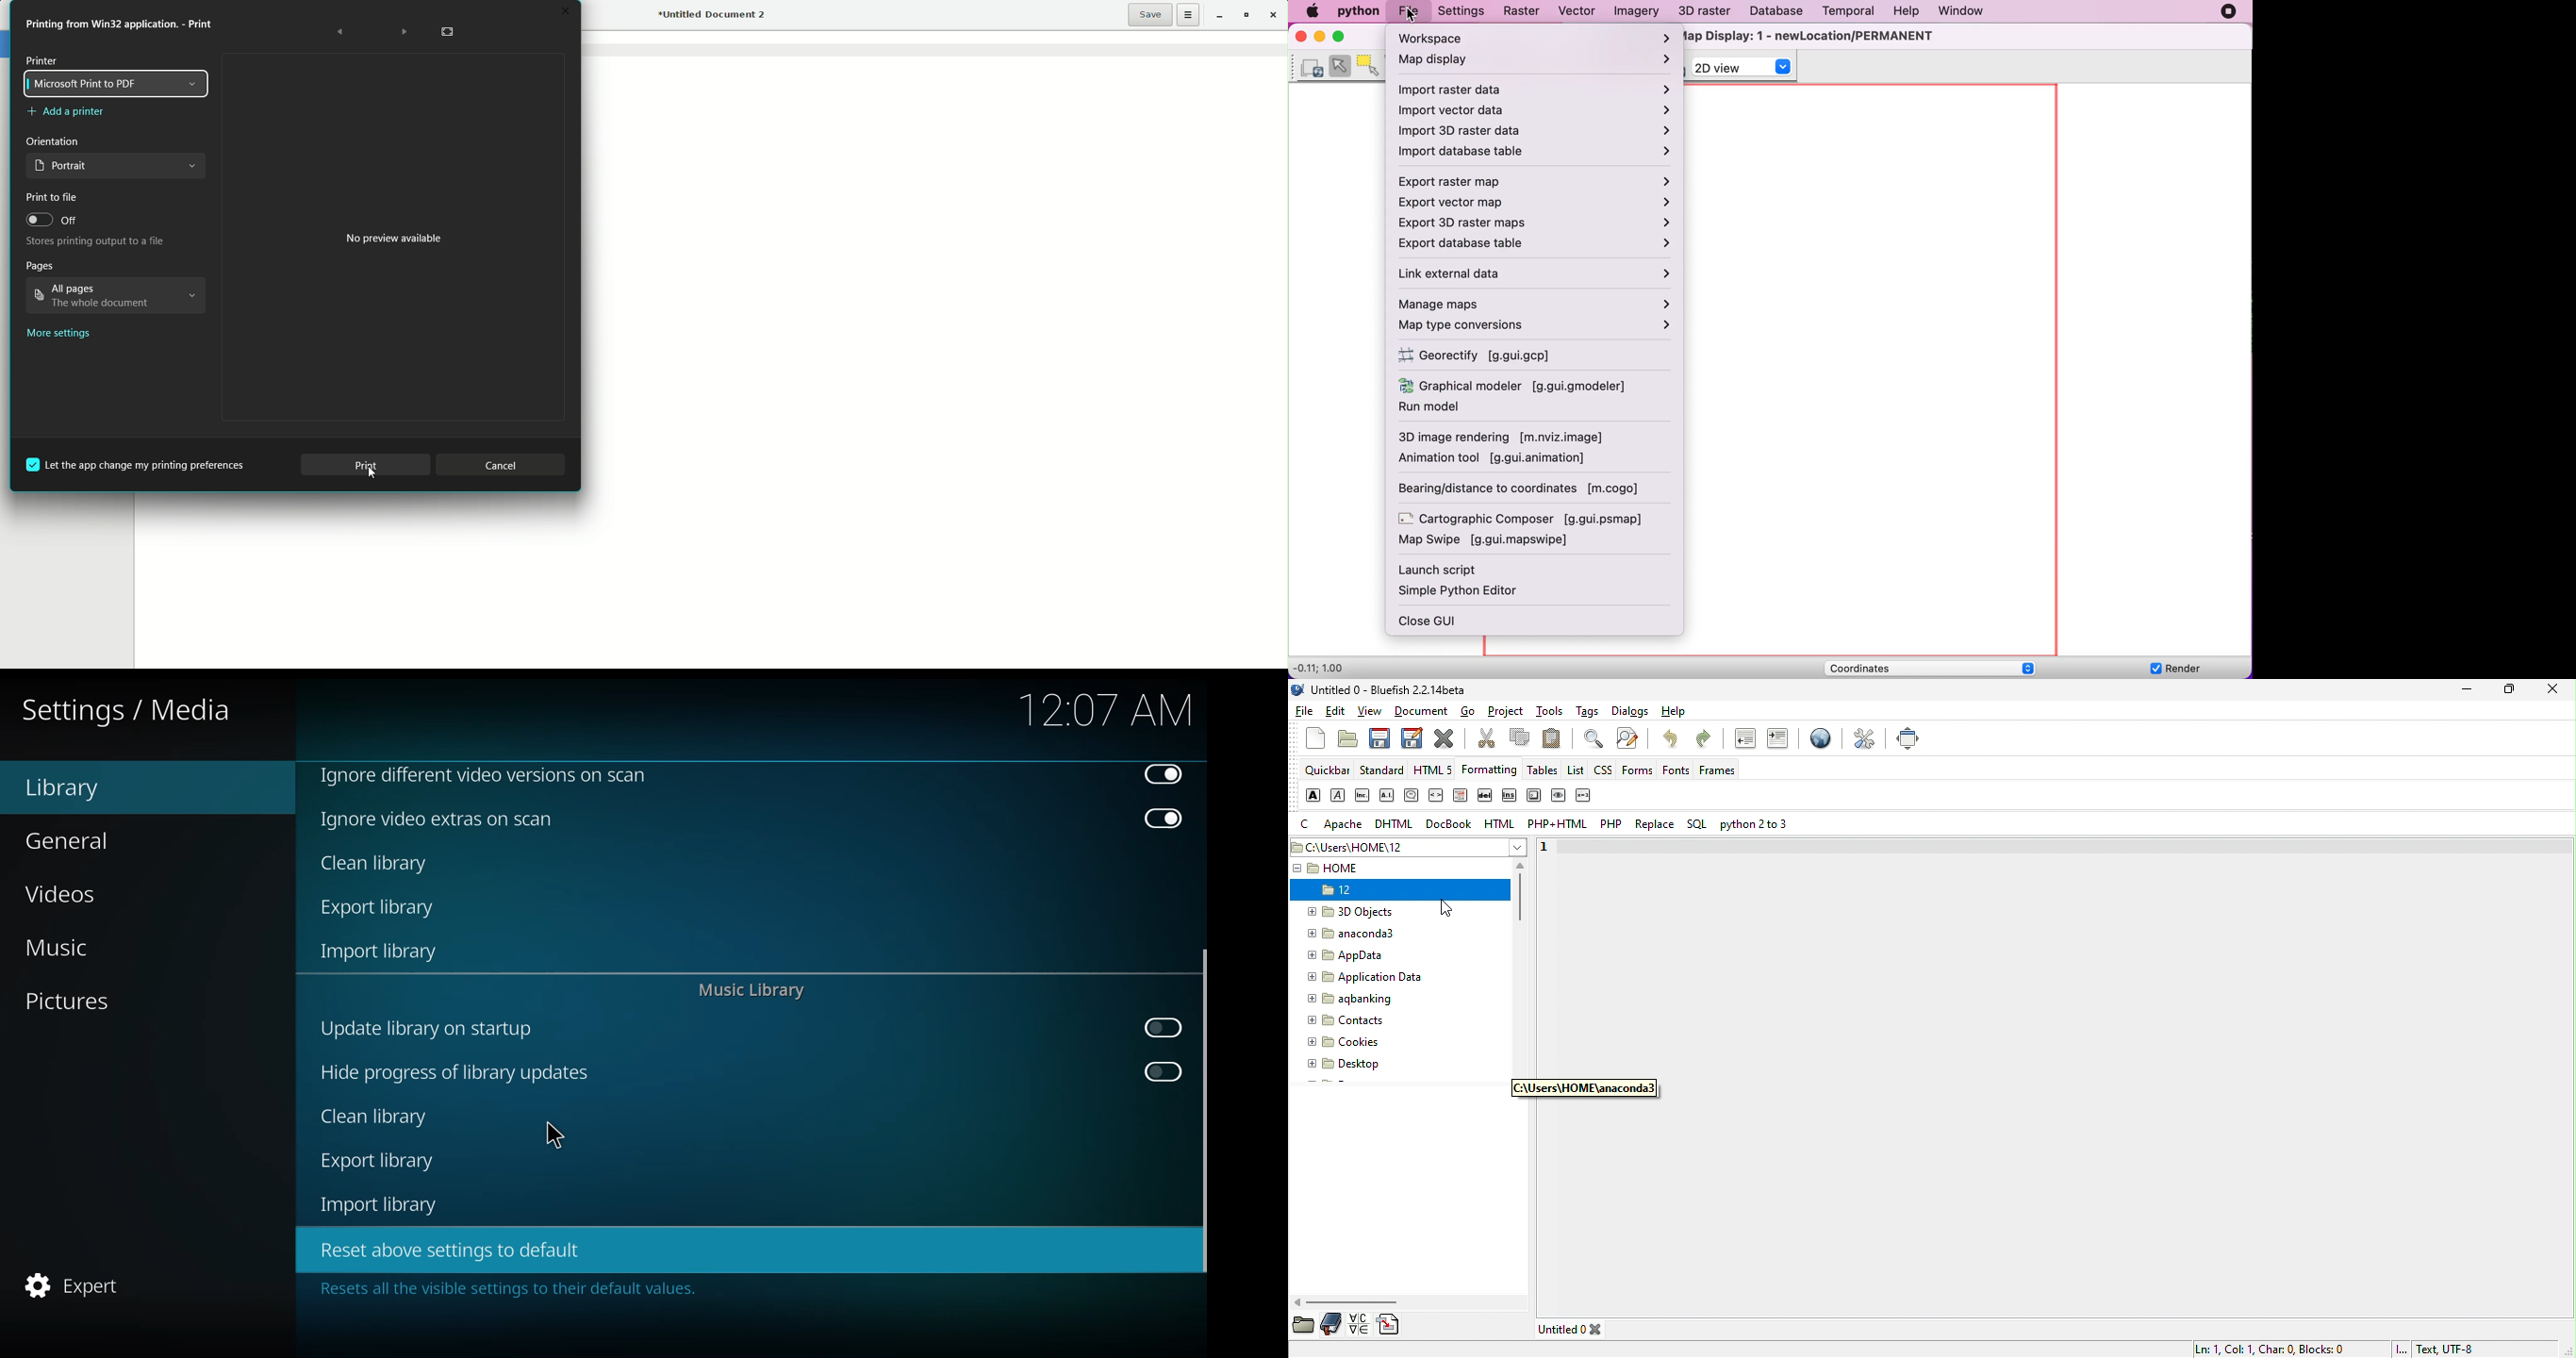  What do you see at coordinates (1511, 798) in the screenshot?
I see `insert` at bounding box center [1511, 798].